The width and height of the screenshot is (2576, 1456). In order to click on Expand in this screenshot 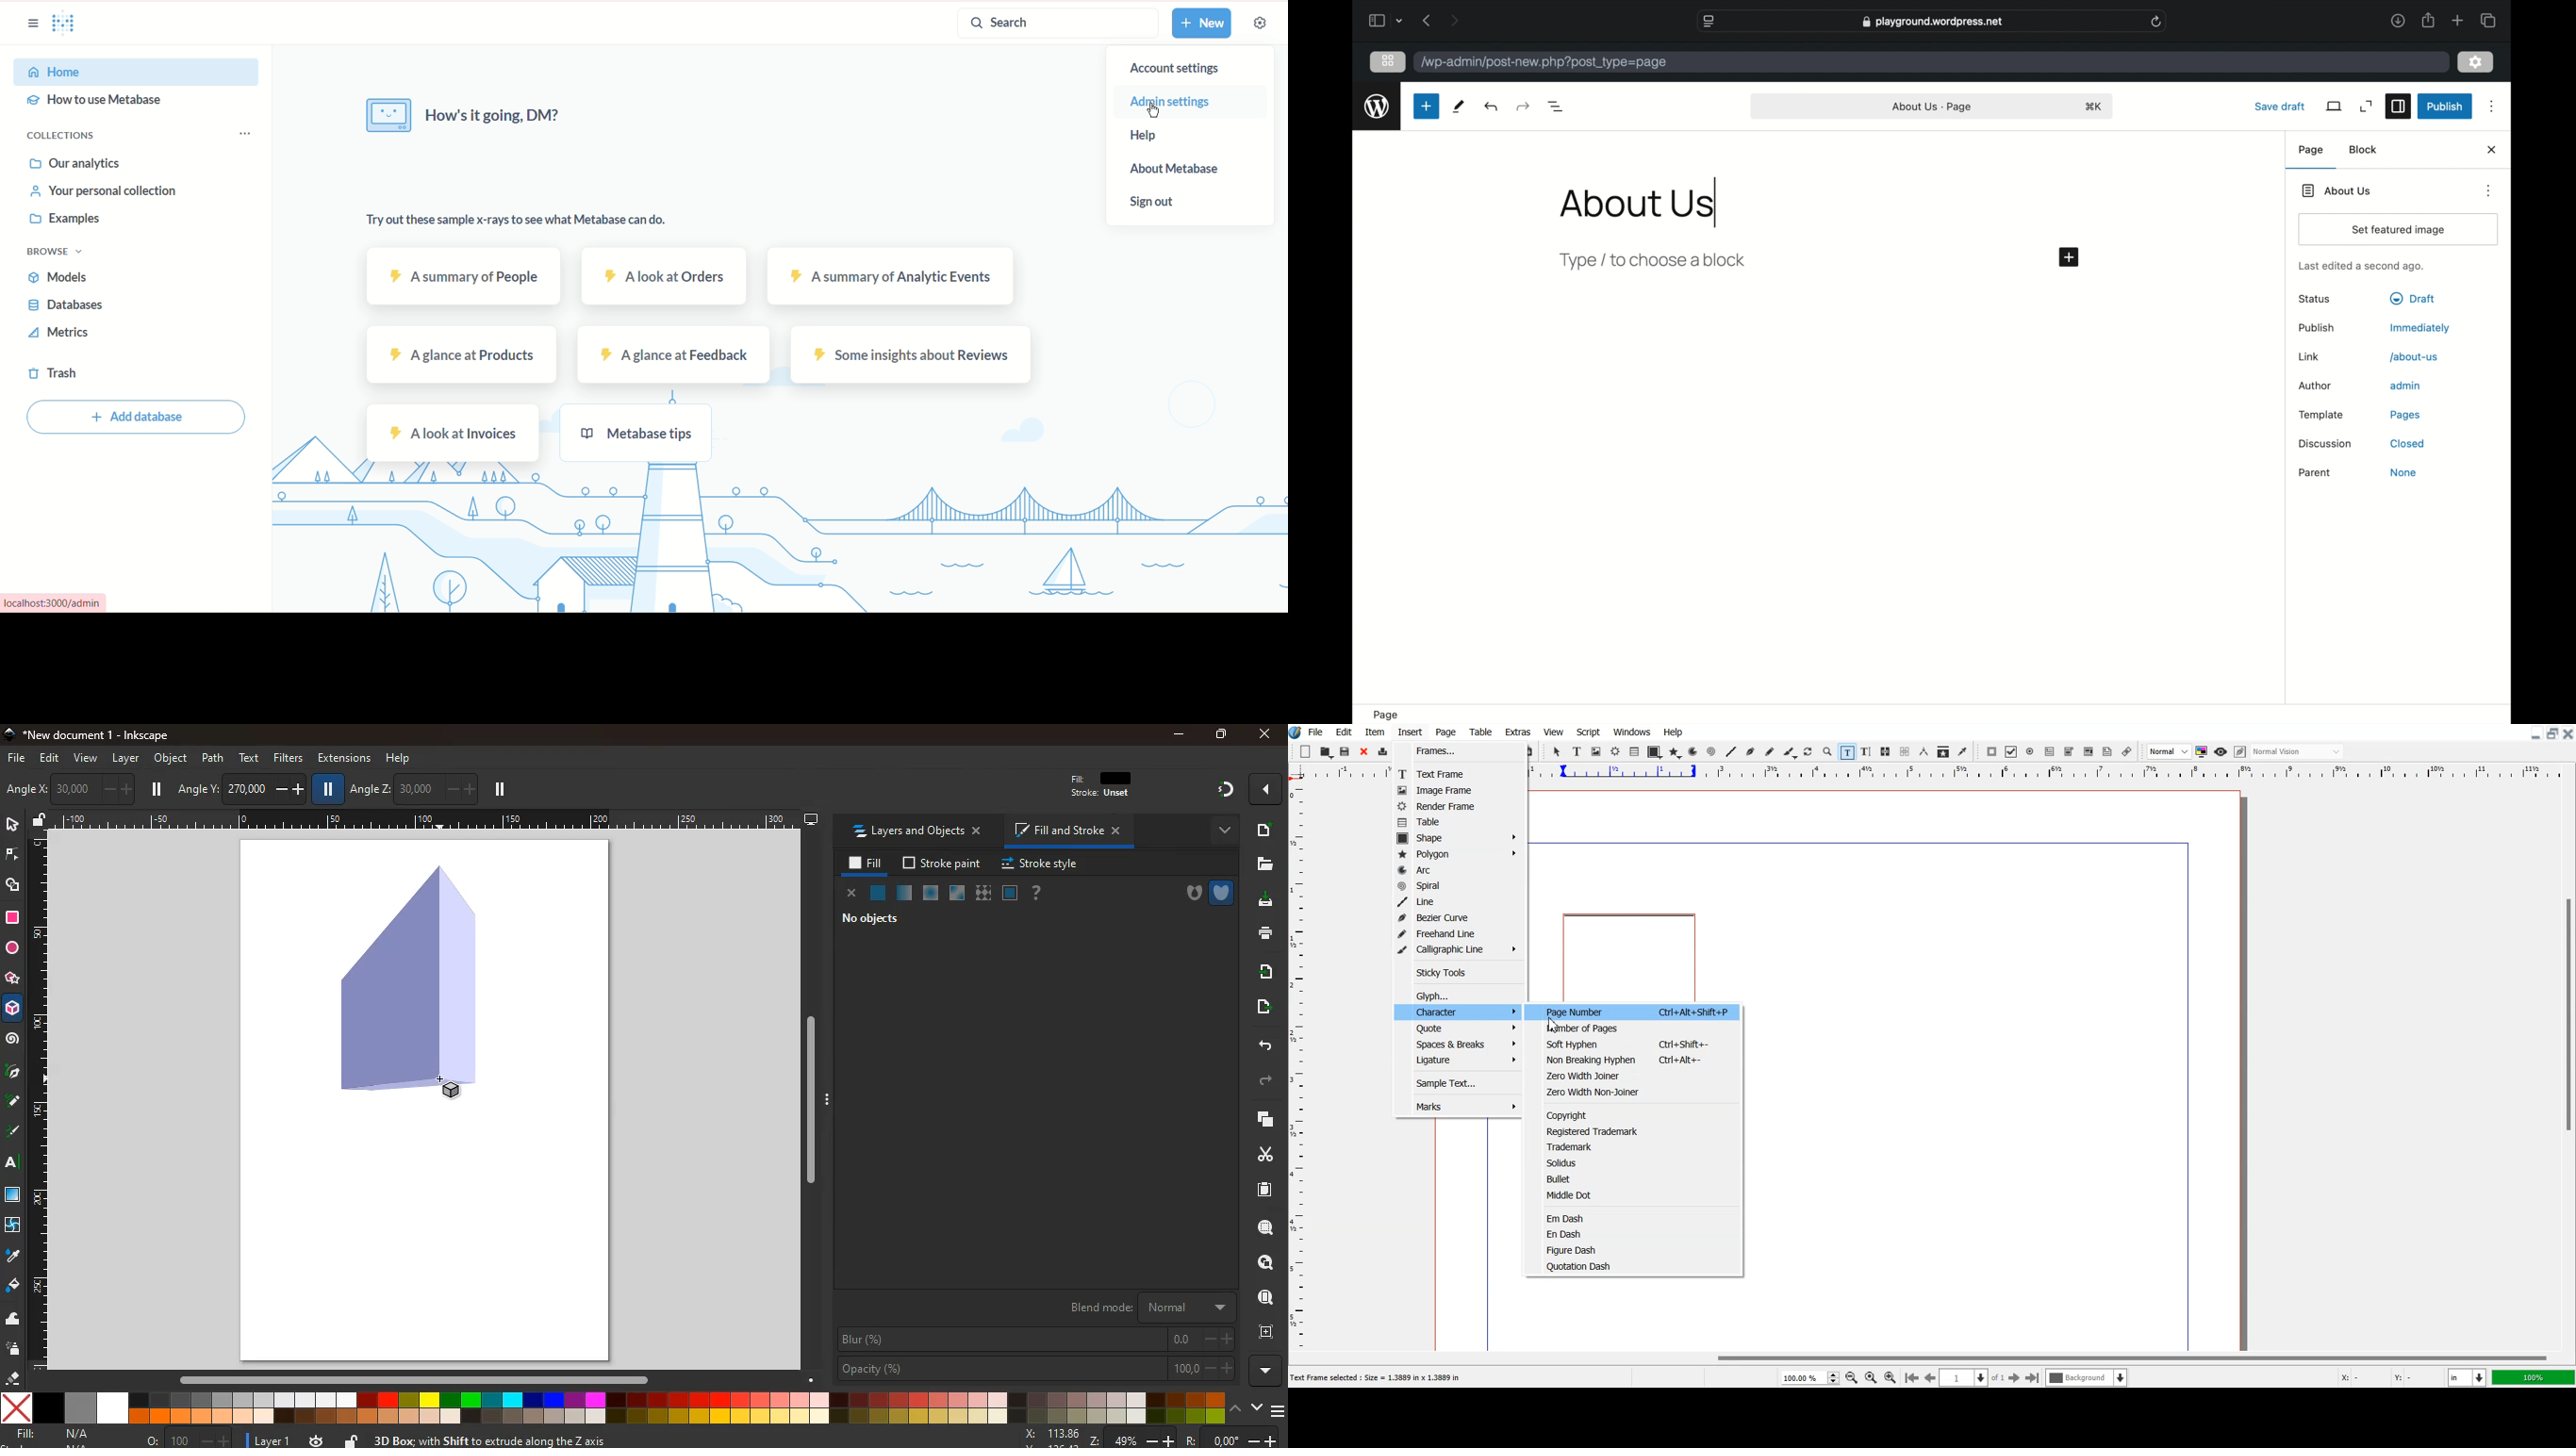, I will do `click(829, 1098)`.